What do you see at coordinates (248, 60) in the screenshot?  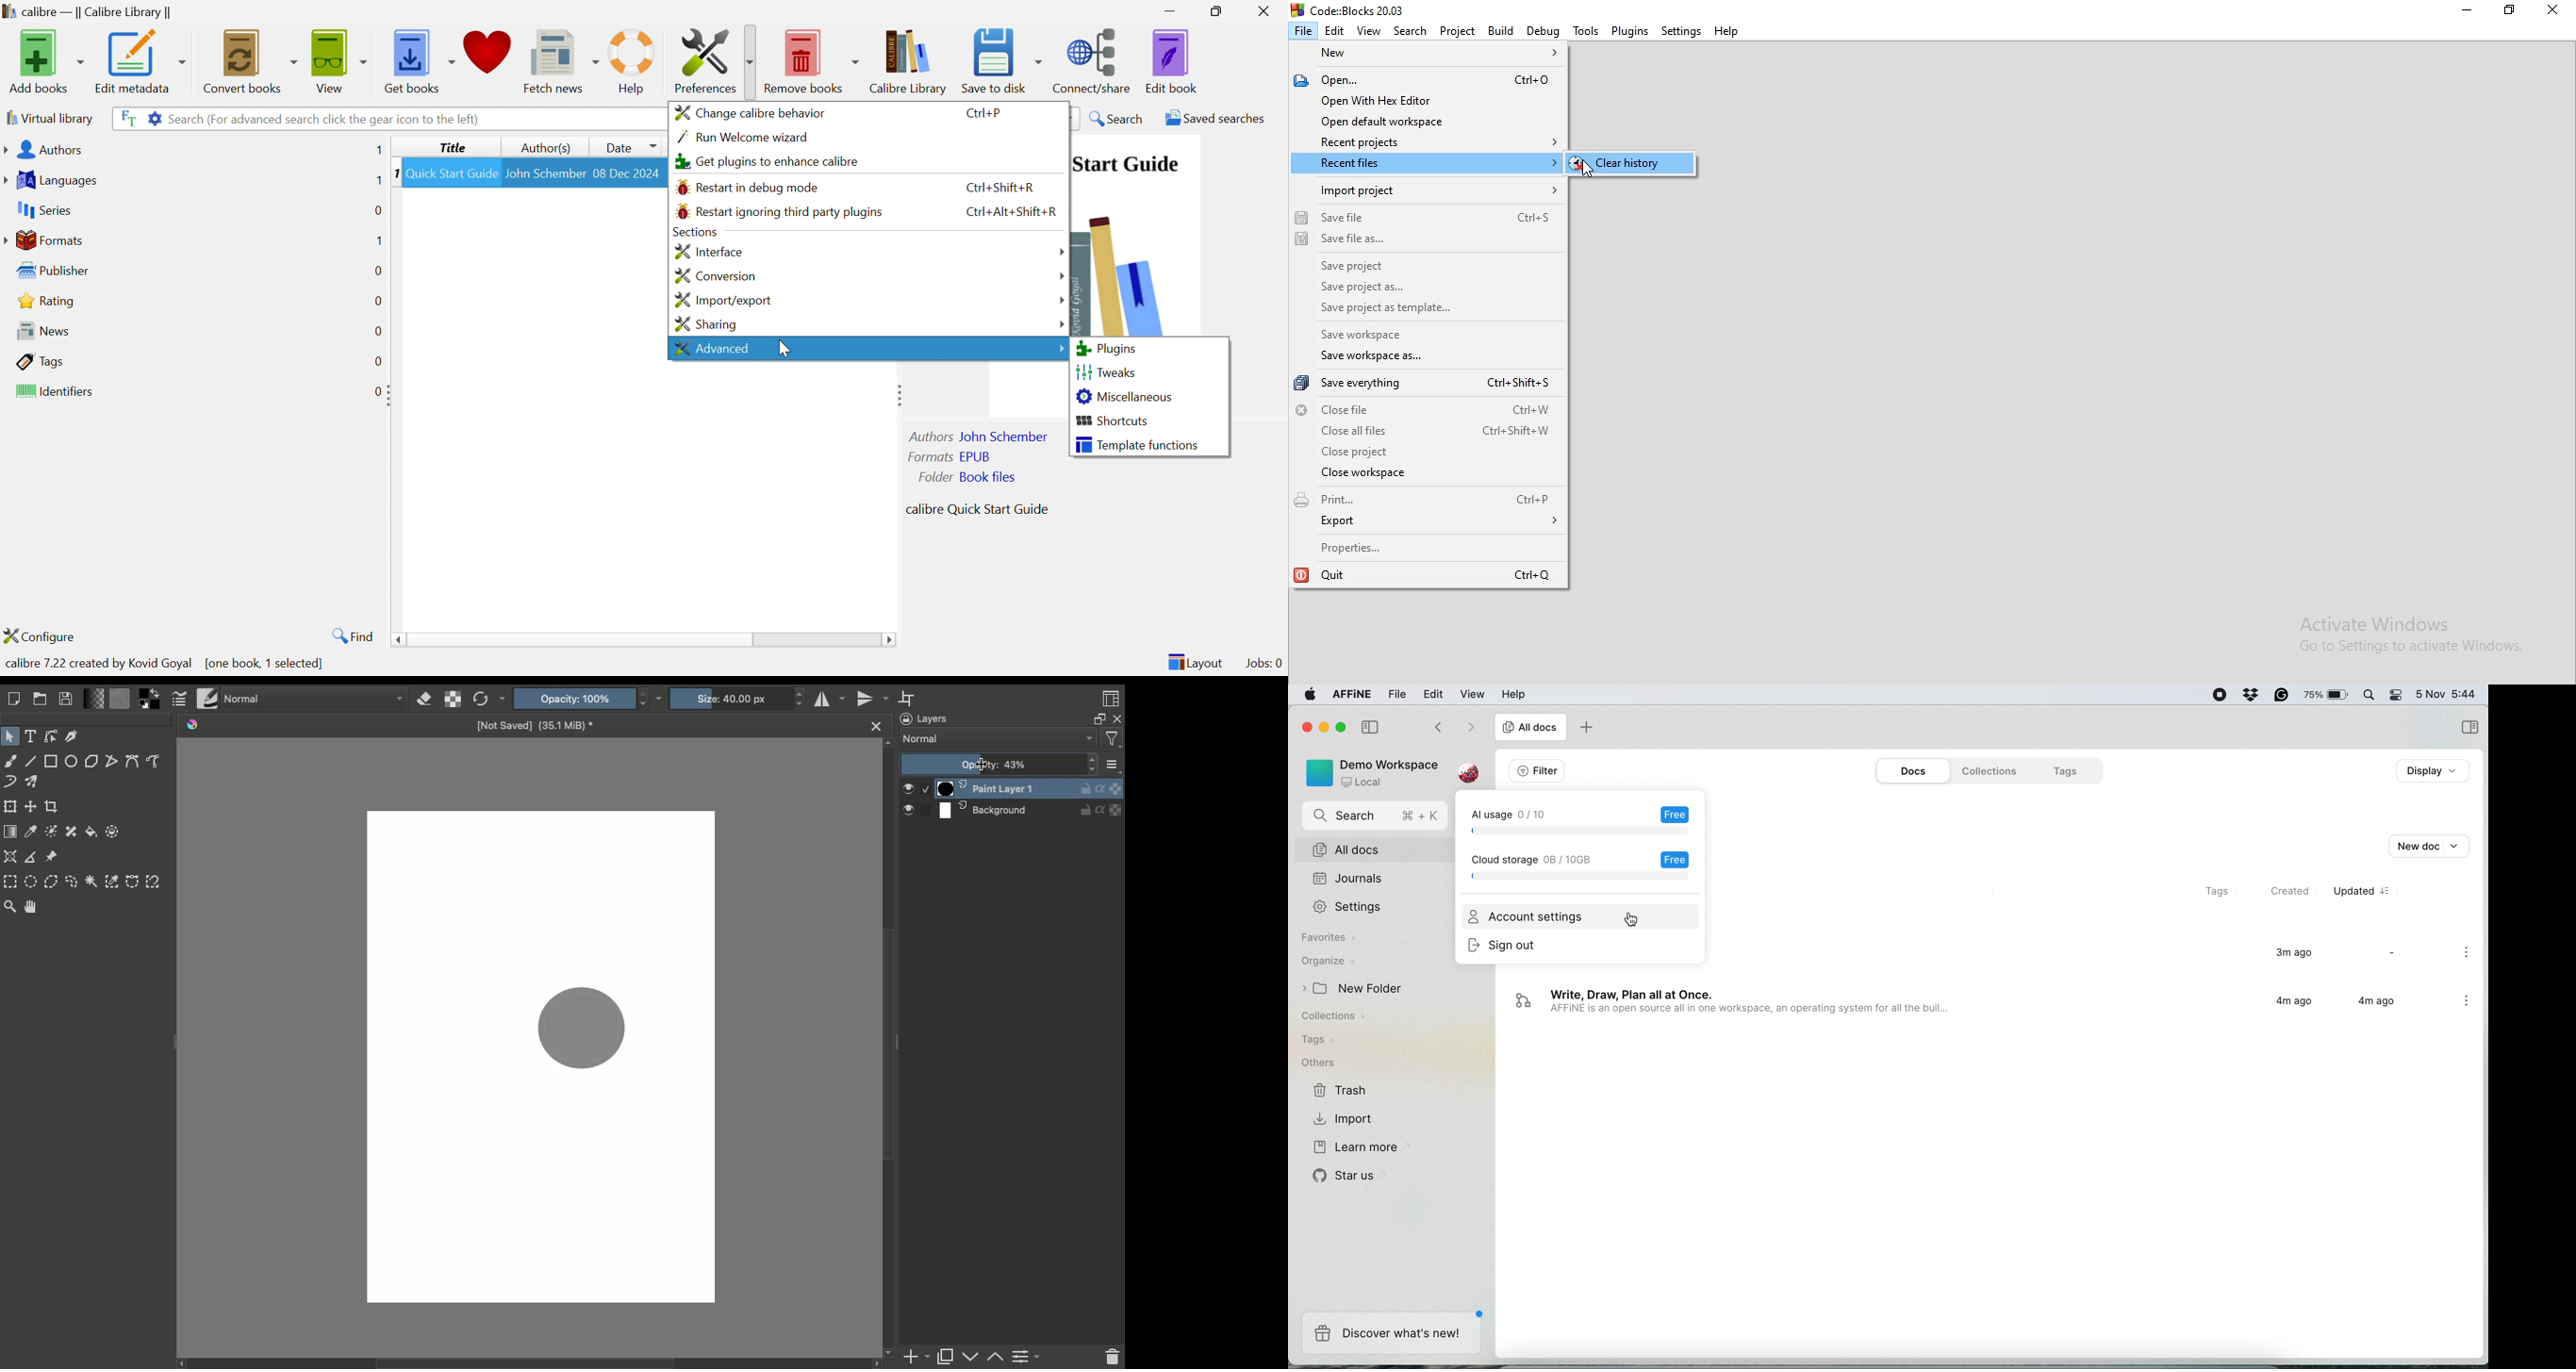 I see `Convert books` at bounding box center [248, 60].